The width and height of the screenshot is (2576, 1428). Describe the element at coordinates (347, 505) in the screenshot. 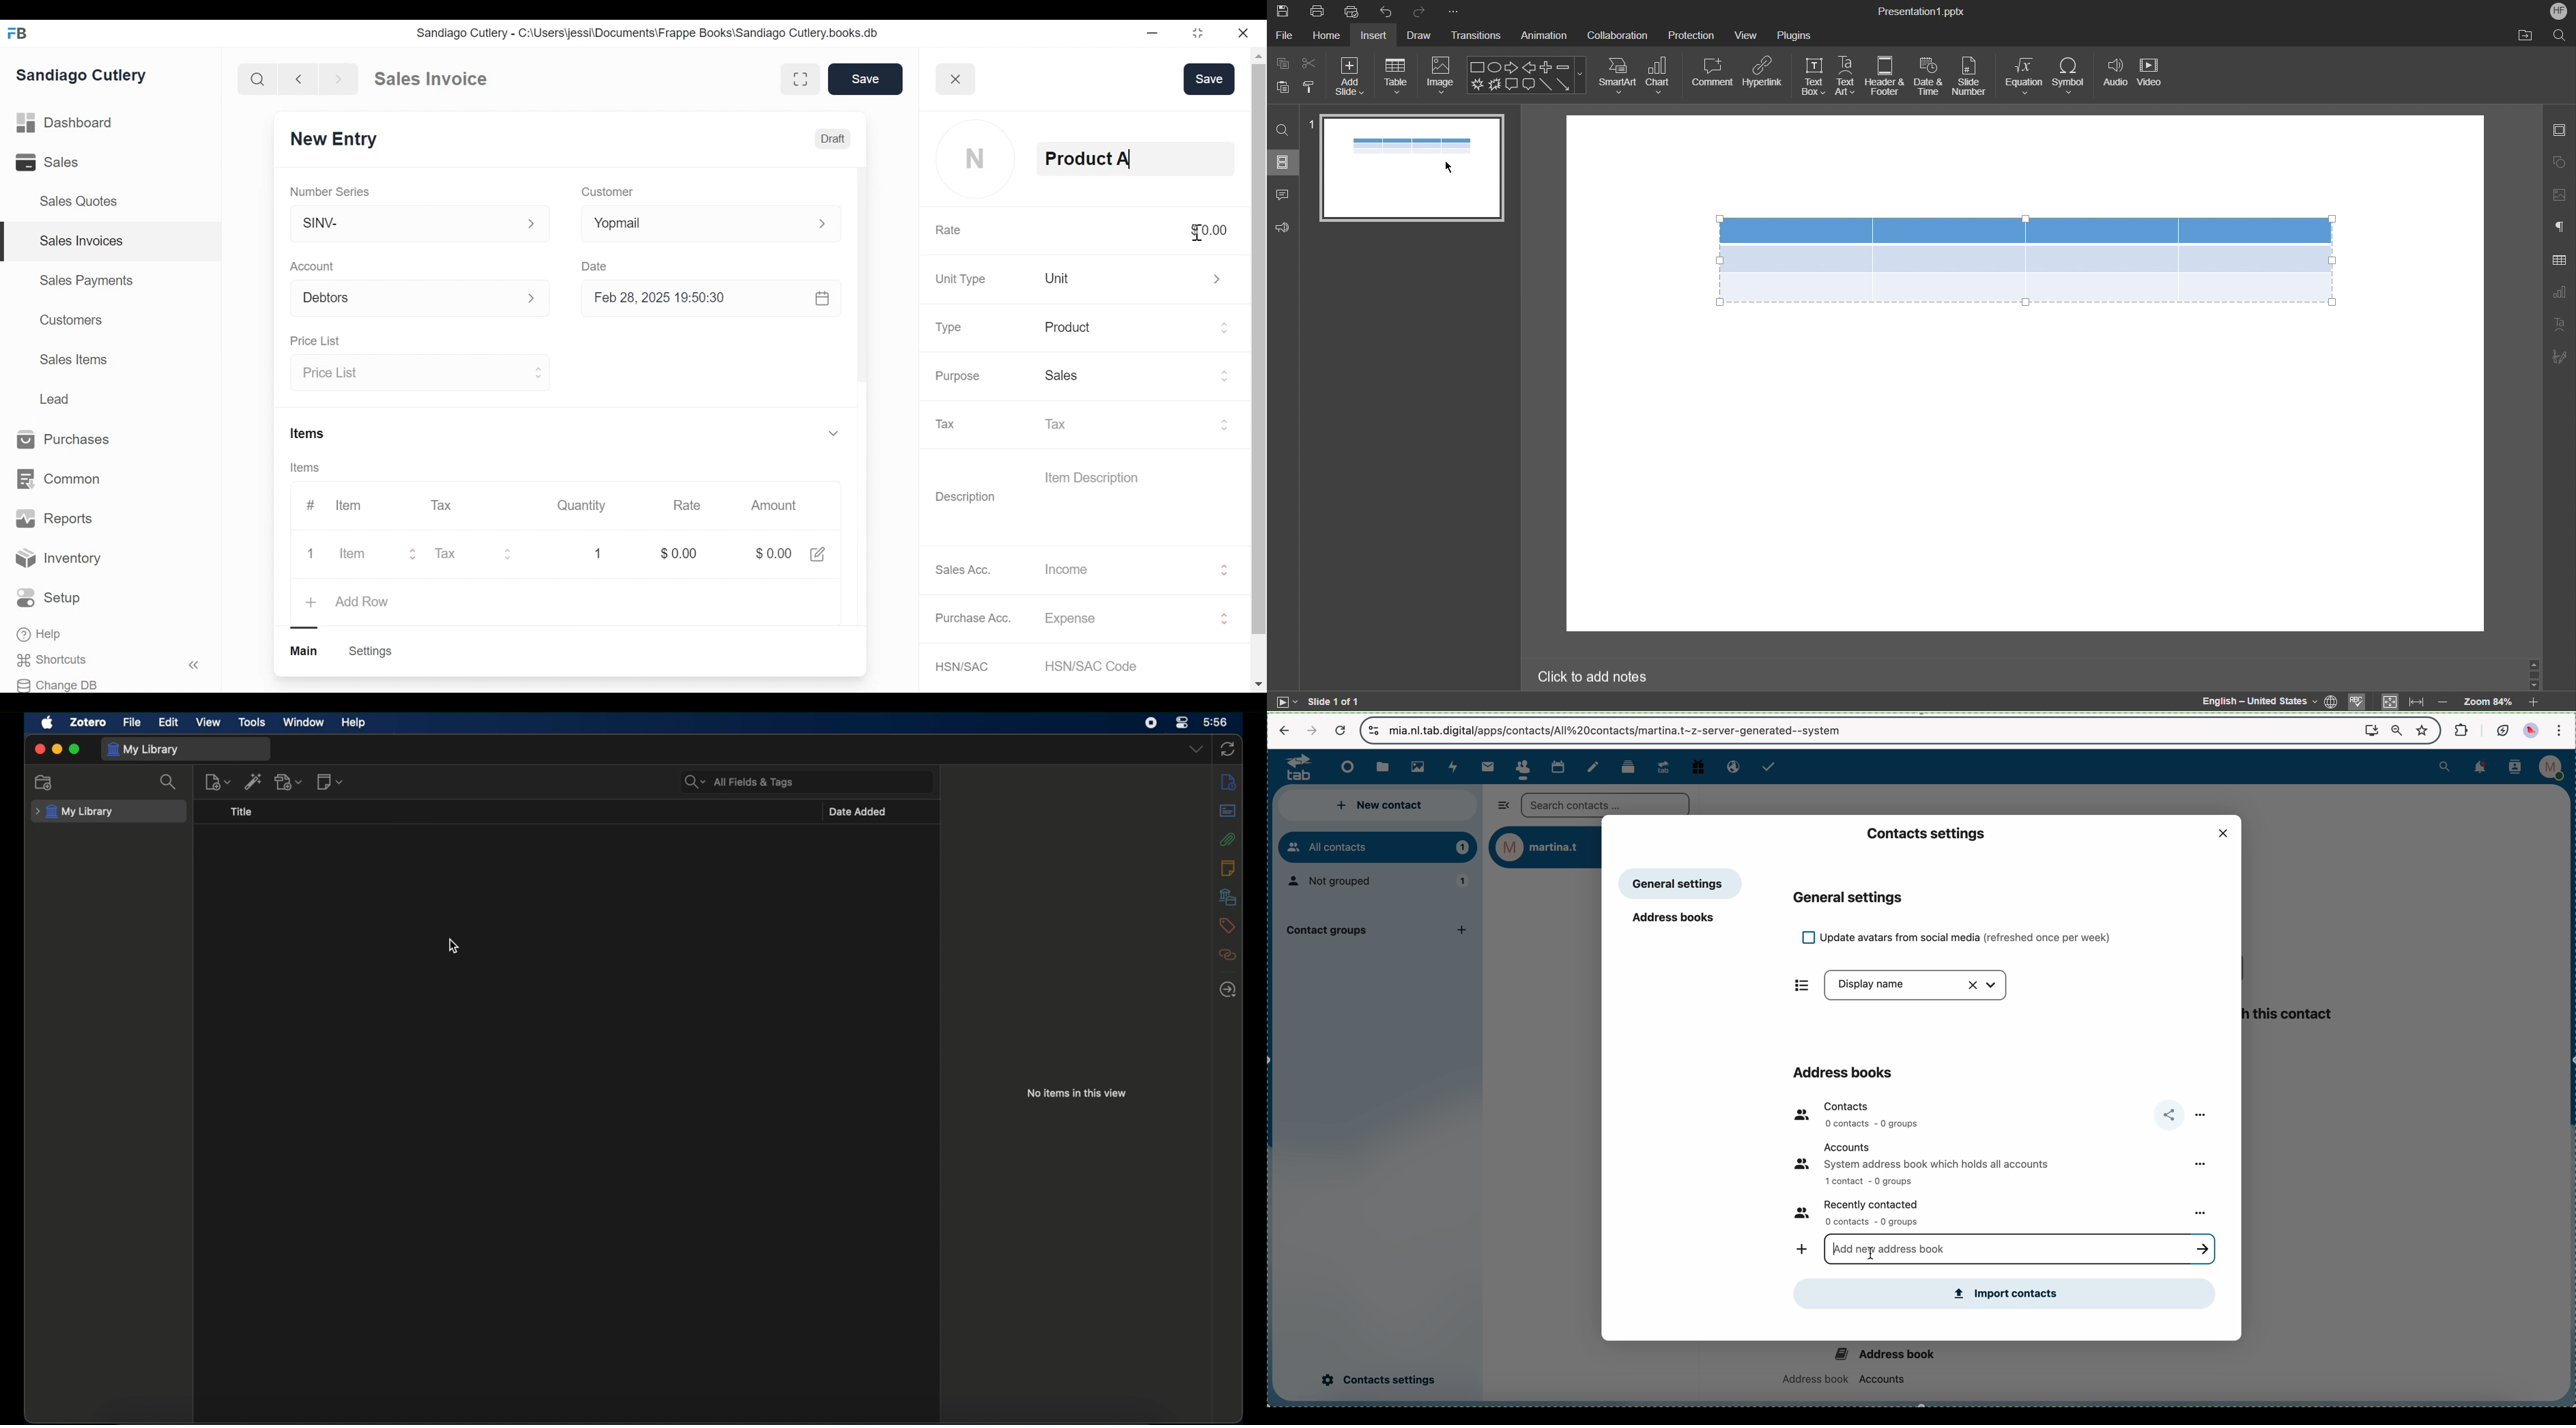

I see `Item` at that location.